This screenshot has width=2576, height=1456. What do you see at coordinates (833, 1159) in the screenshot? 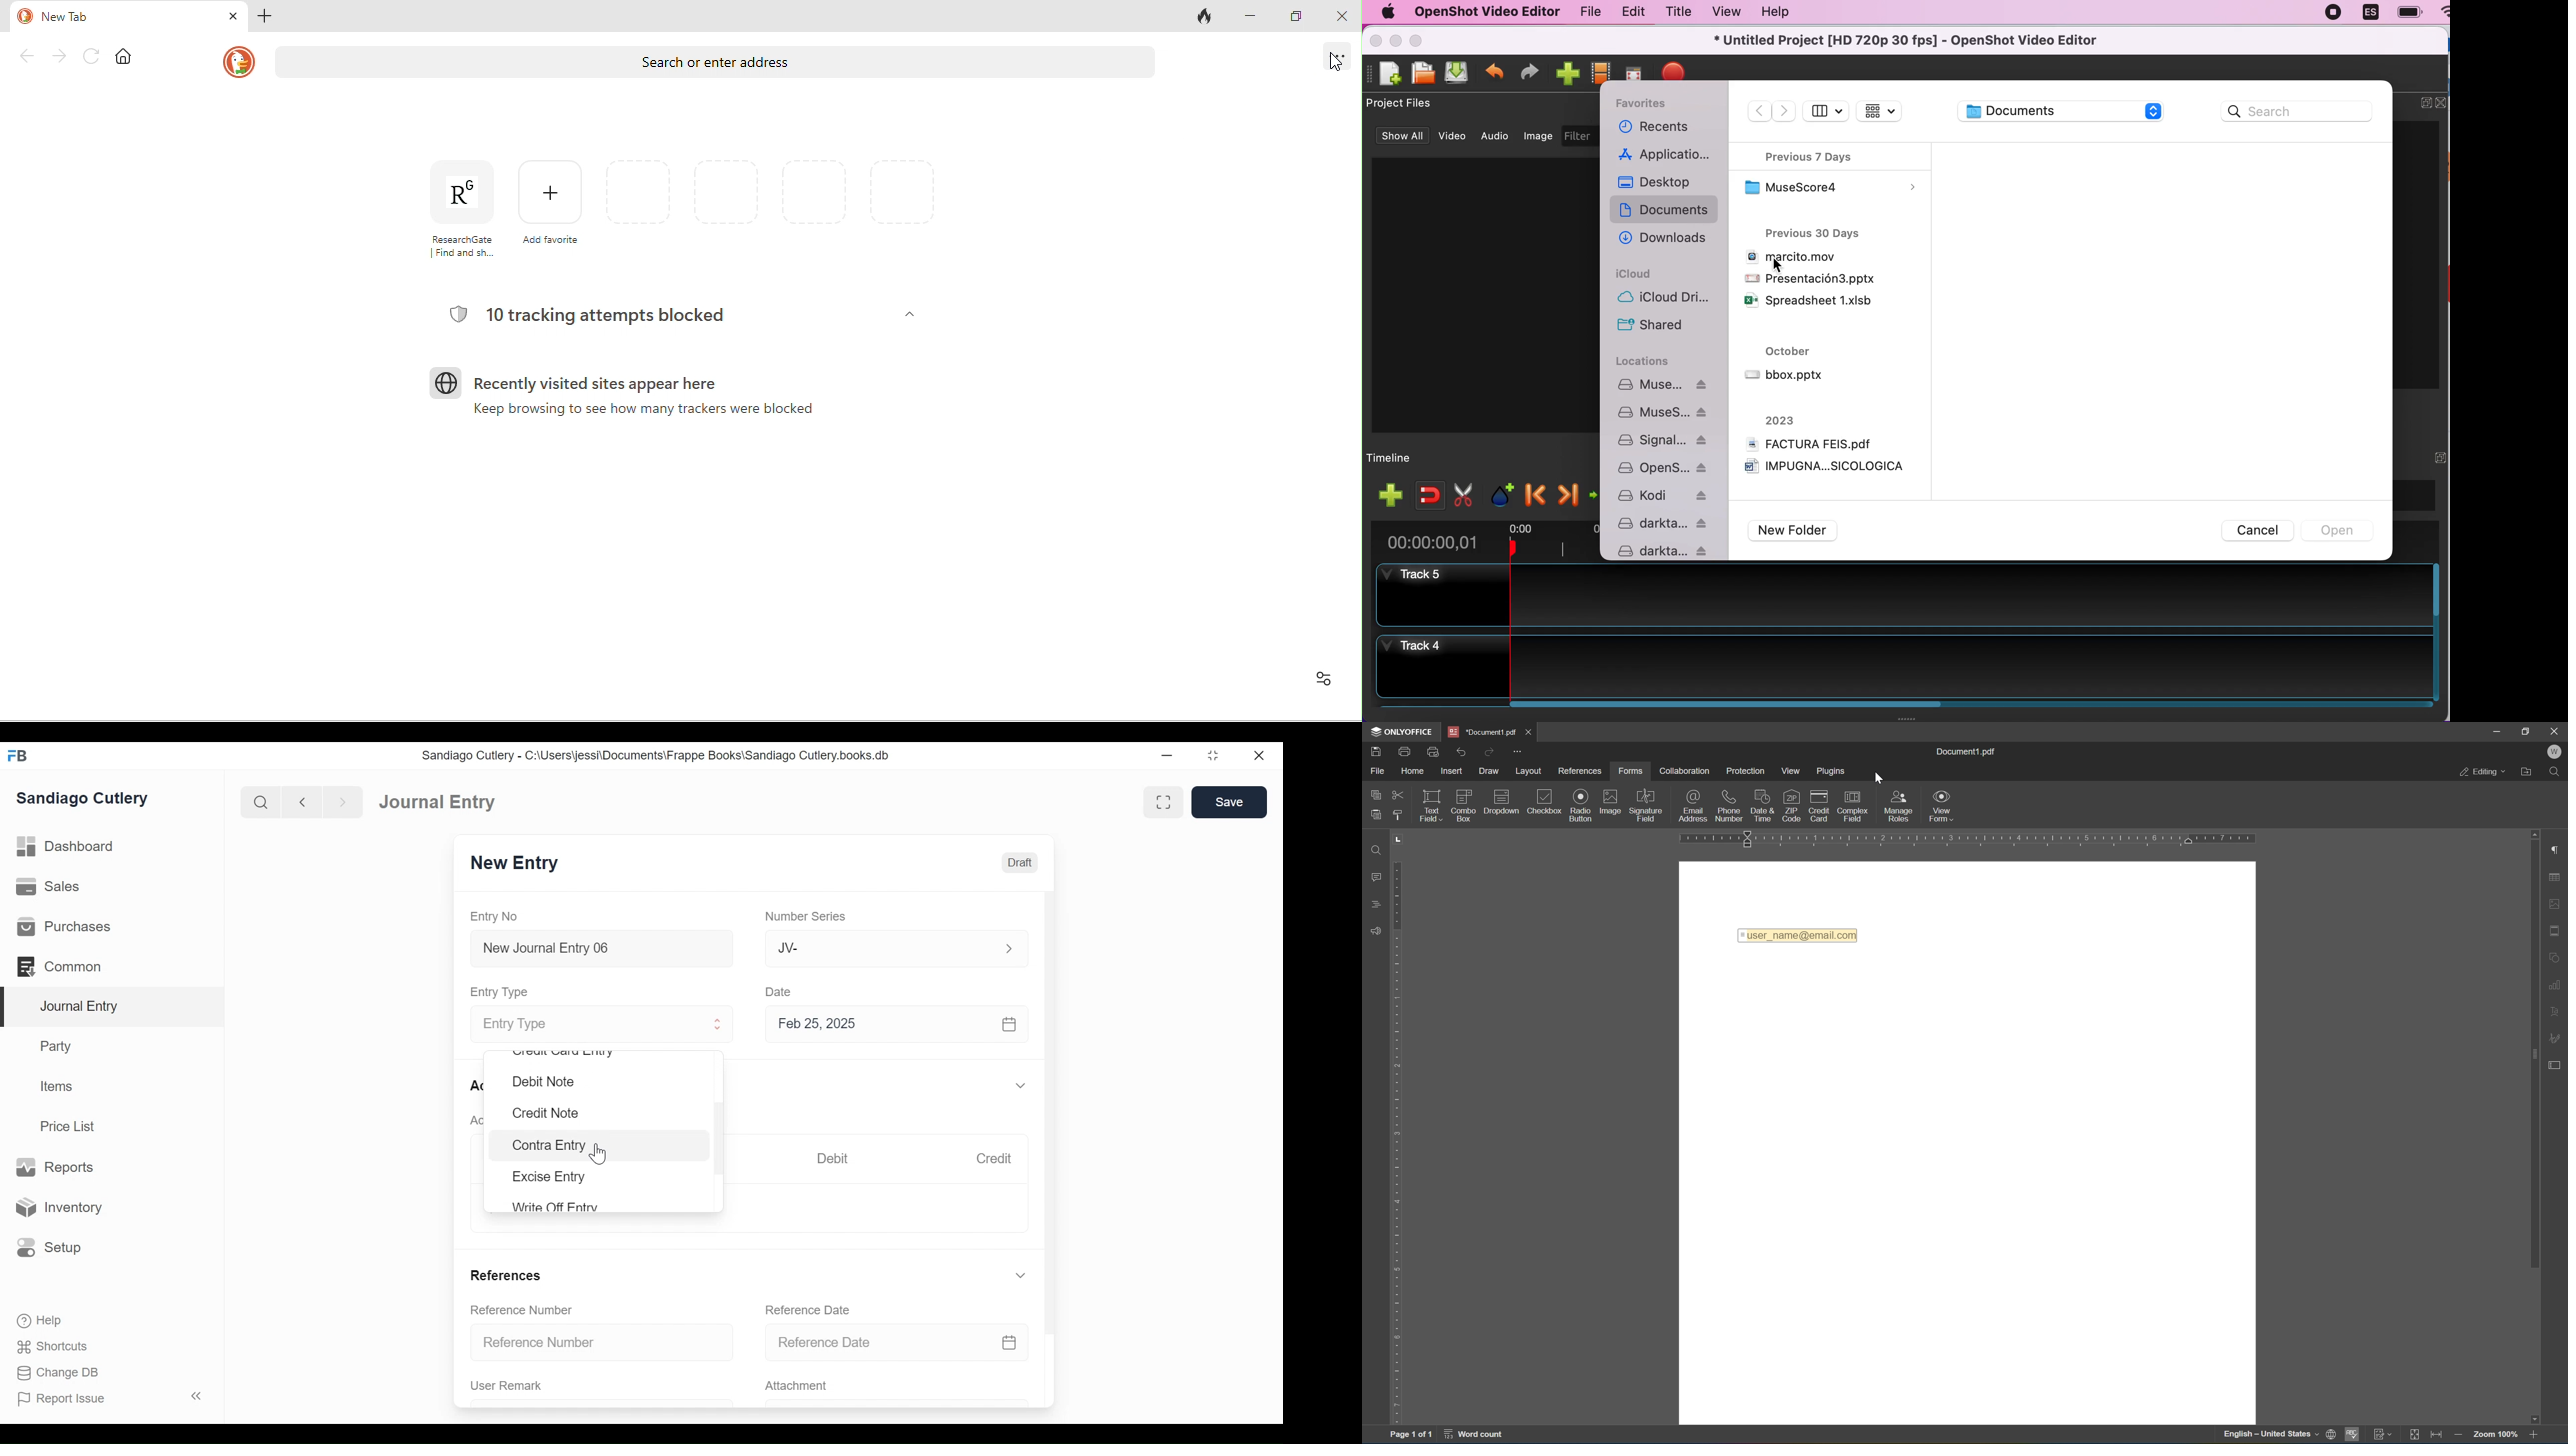
I see `Debit` at bounding box center [833, 1159].